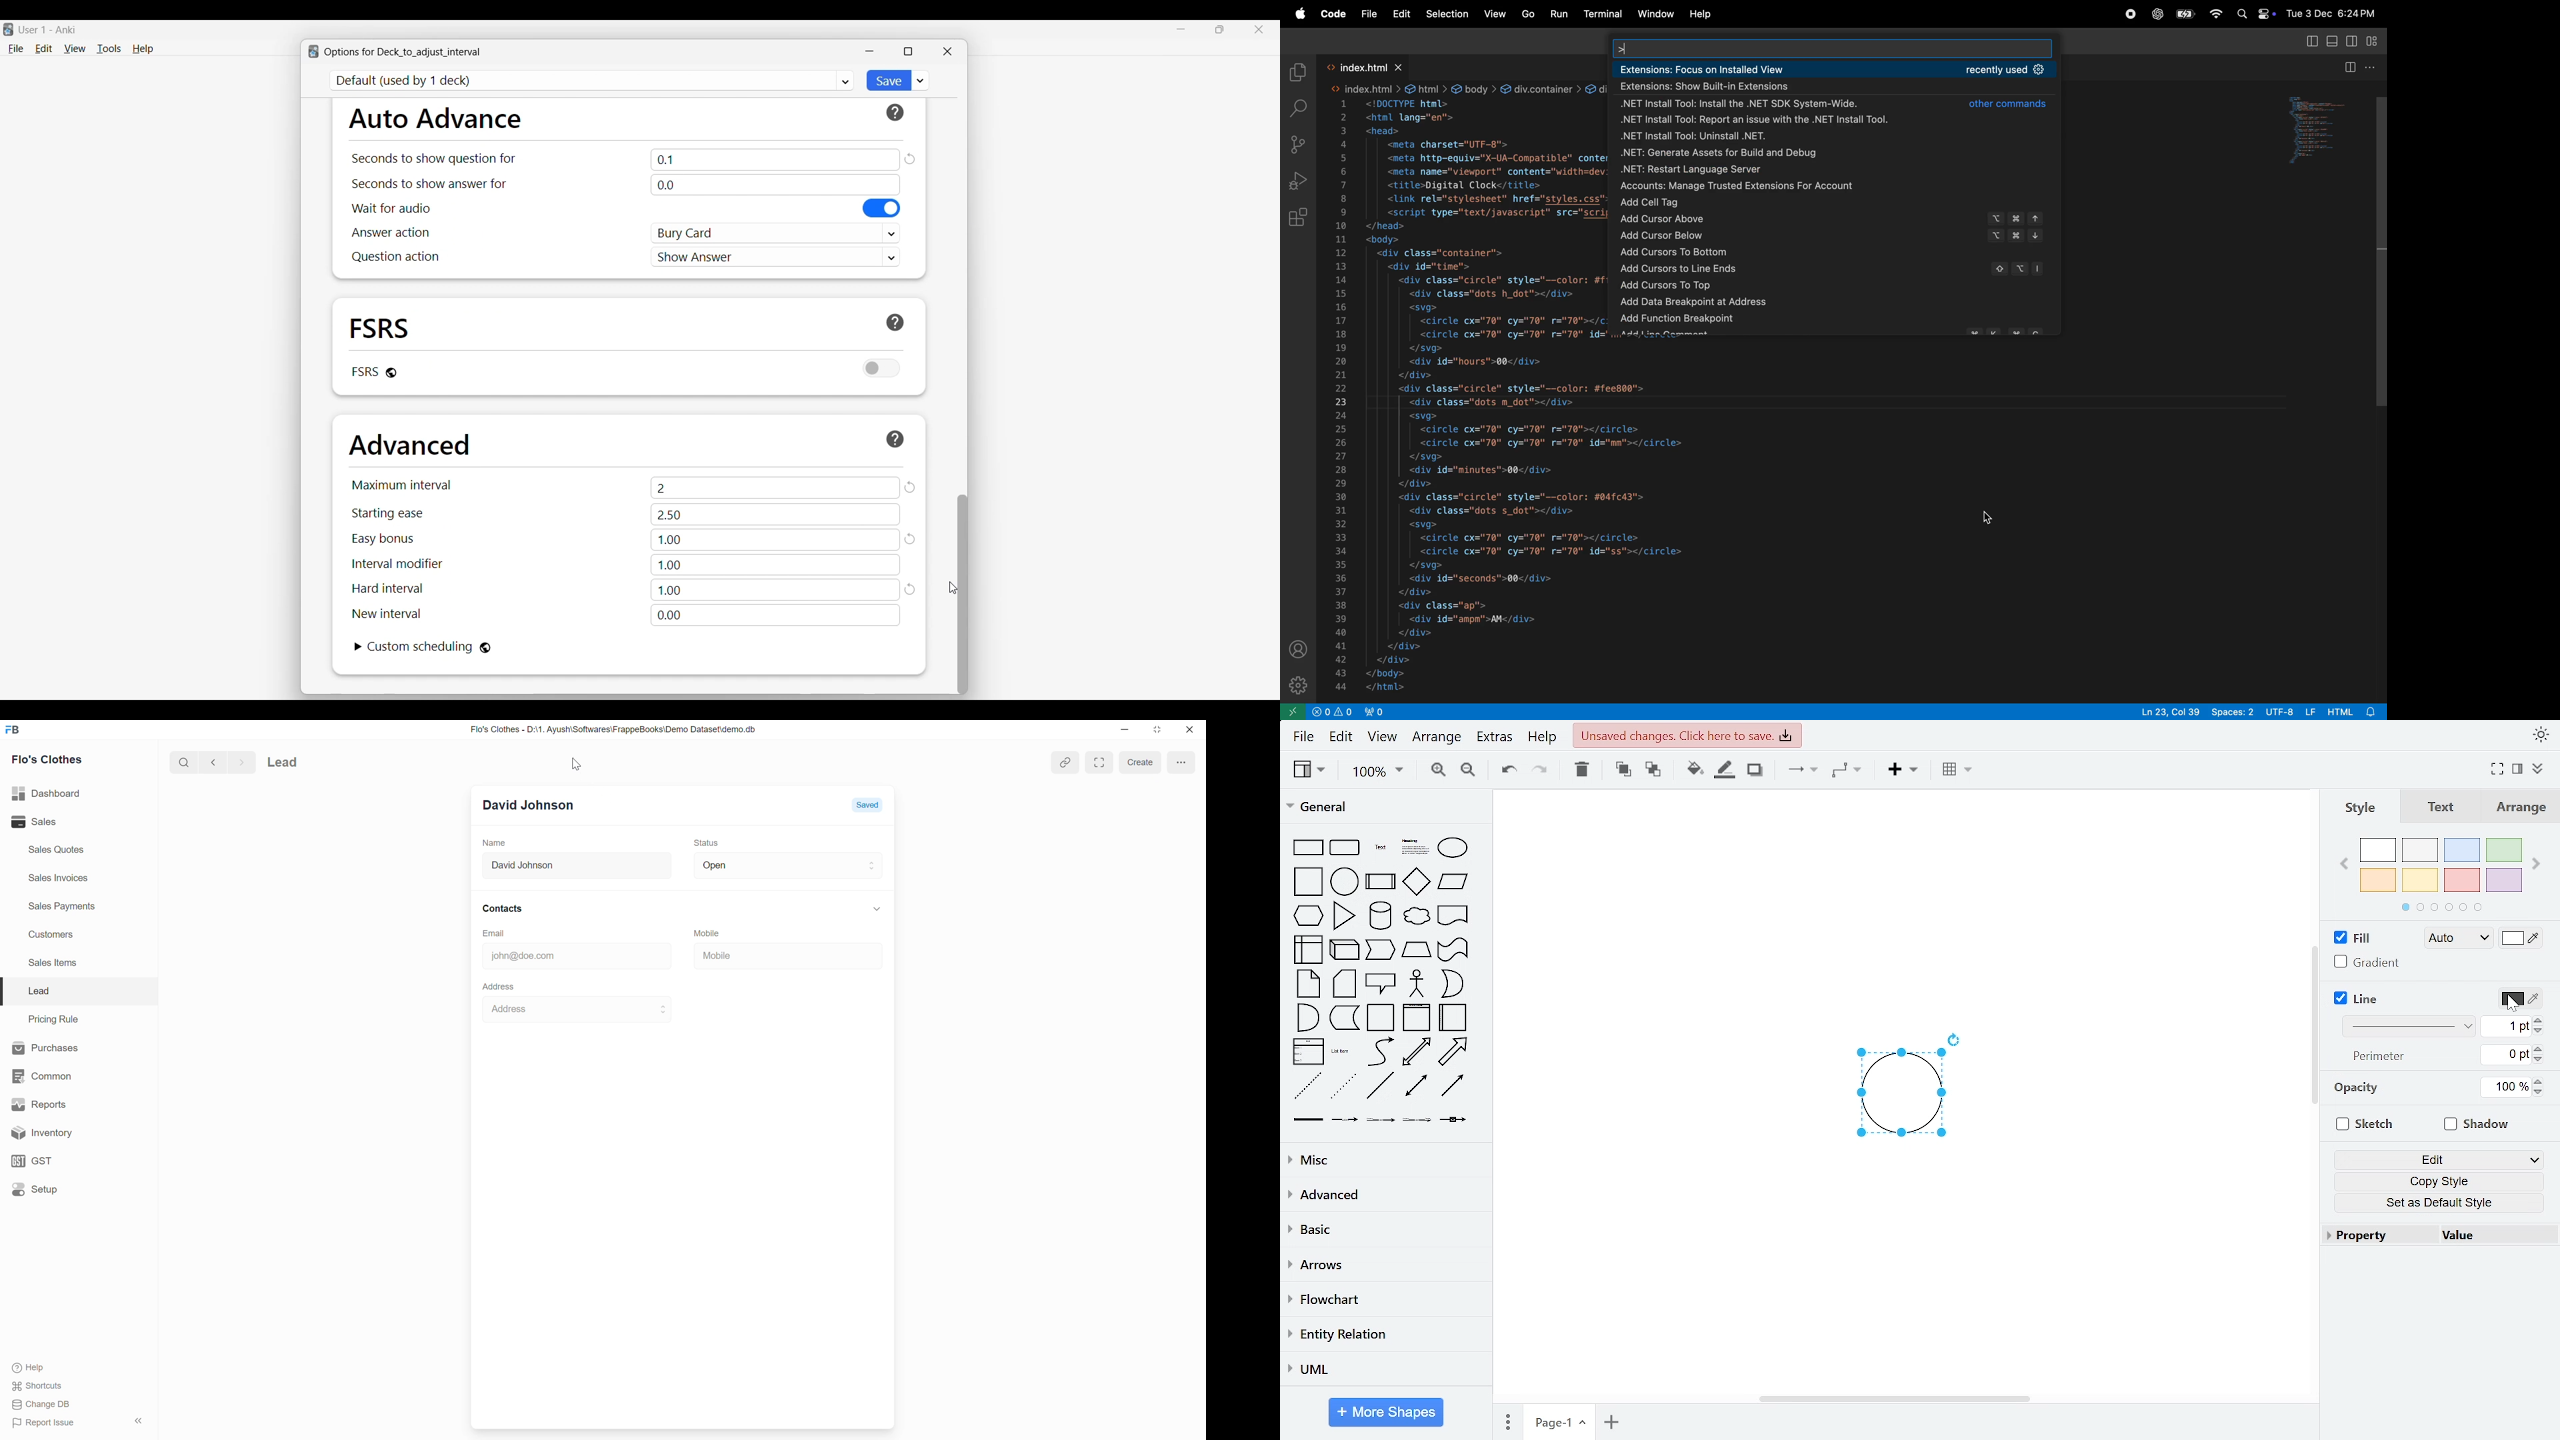 This screenshot has height=1456, width=2576. What do you see at coordinates (41, 1076) in the screenshot?
I see ` Common` at bounding box center [41, 1076].